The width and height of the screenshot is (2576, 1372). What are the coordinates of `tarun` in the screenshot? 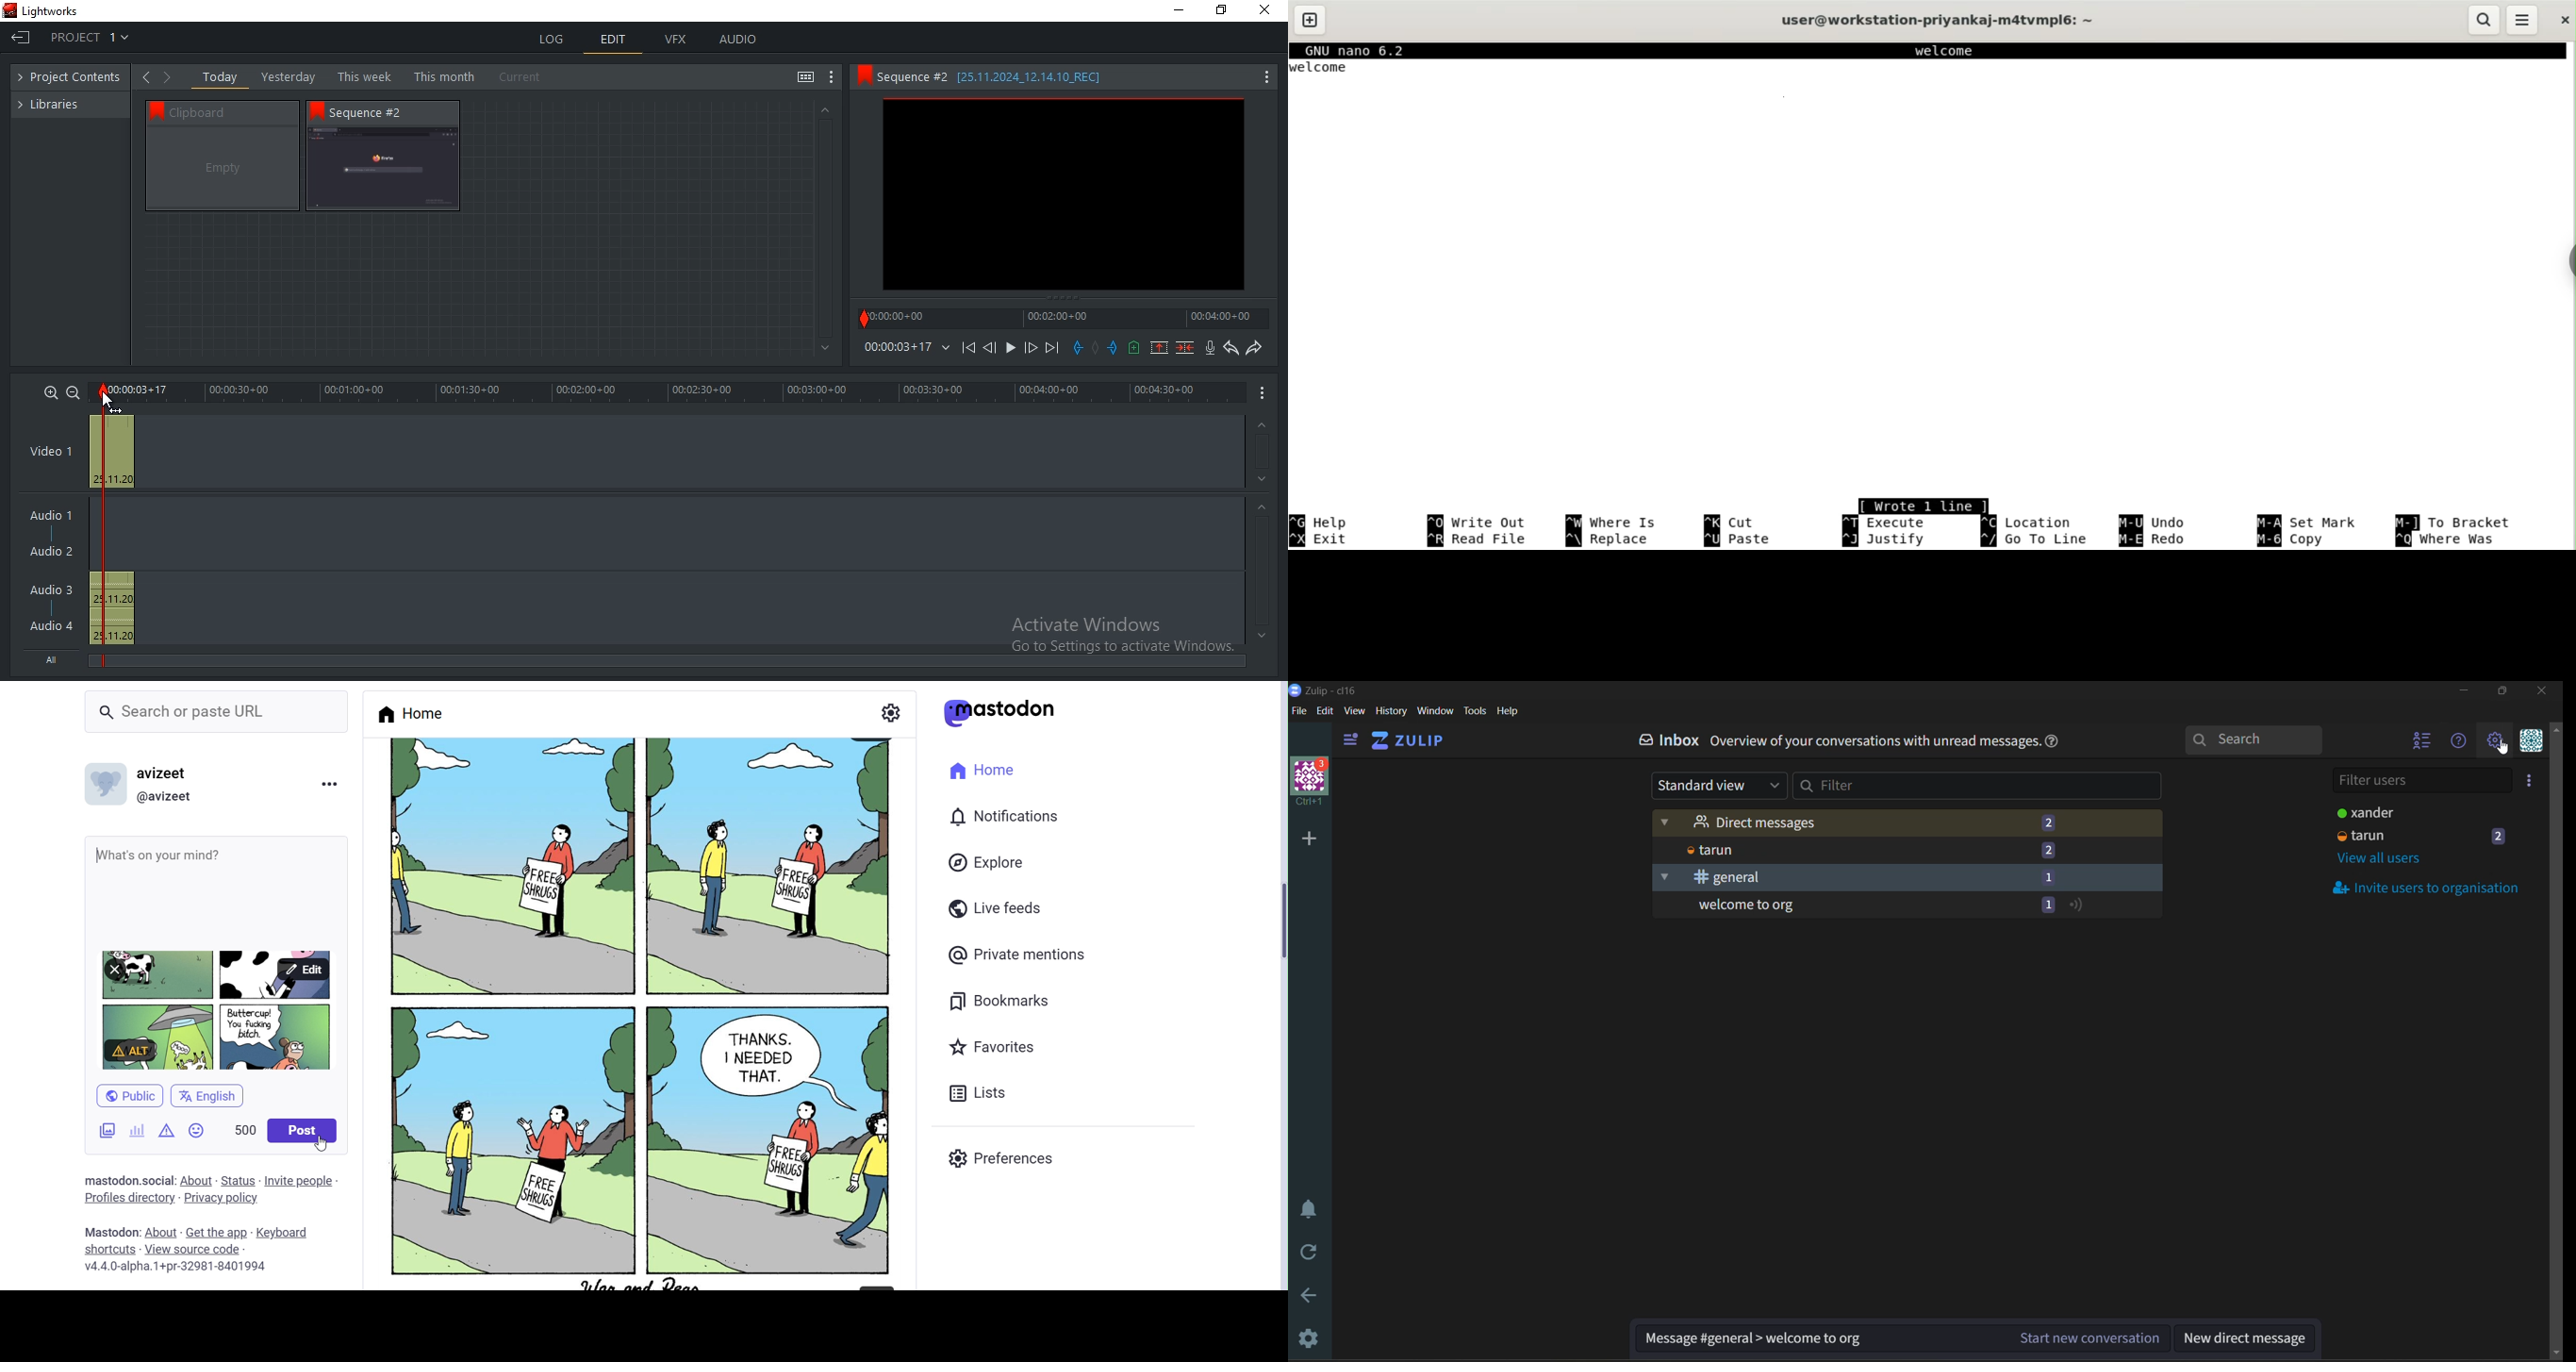 It's located at (1838, 849).